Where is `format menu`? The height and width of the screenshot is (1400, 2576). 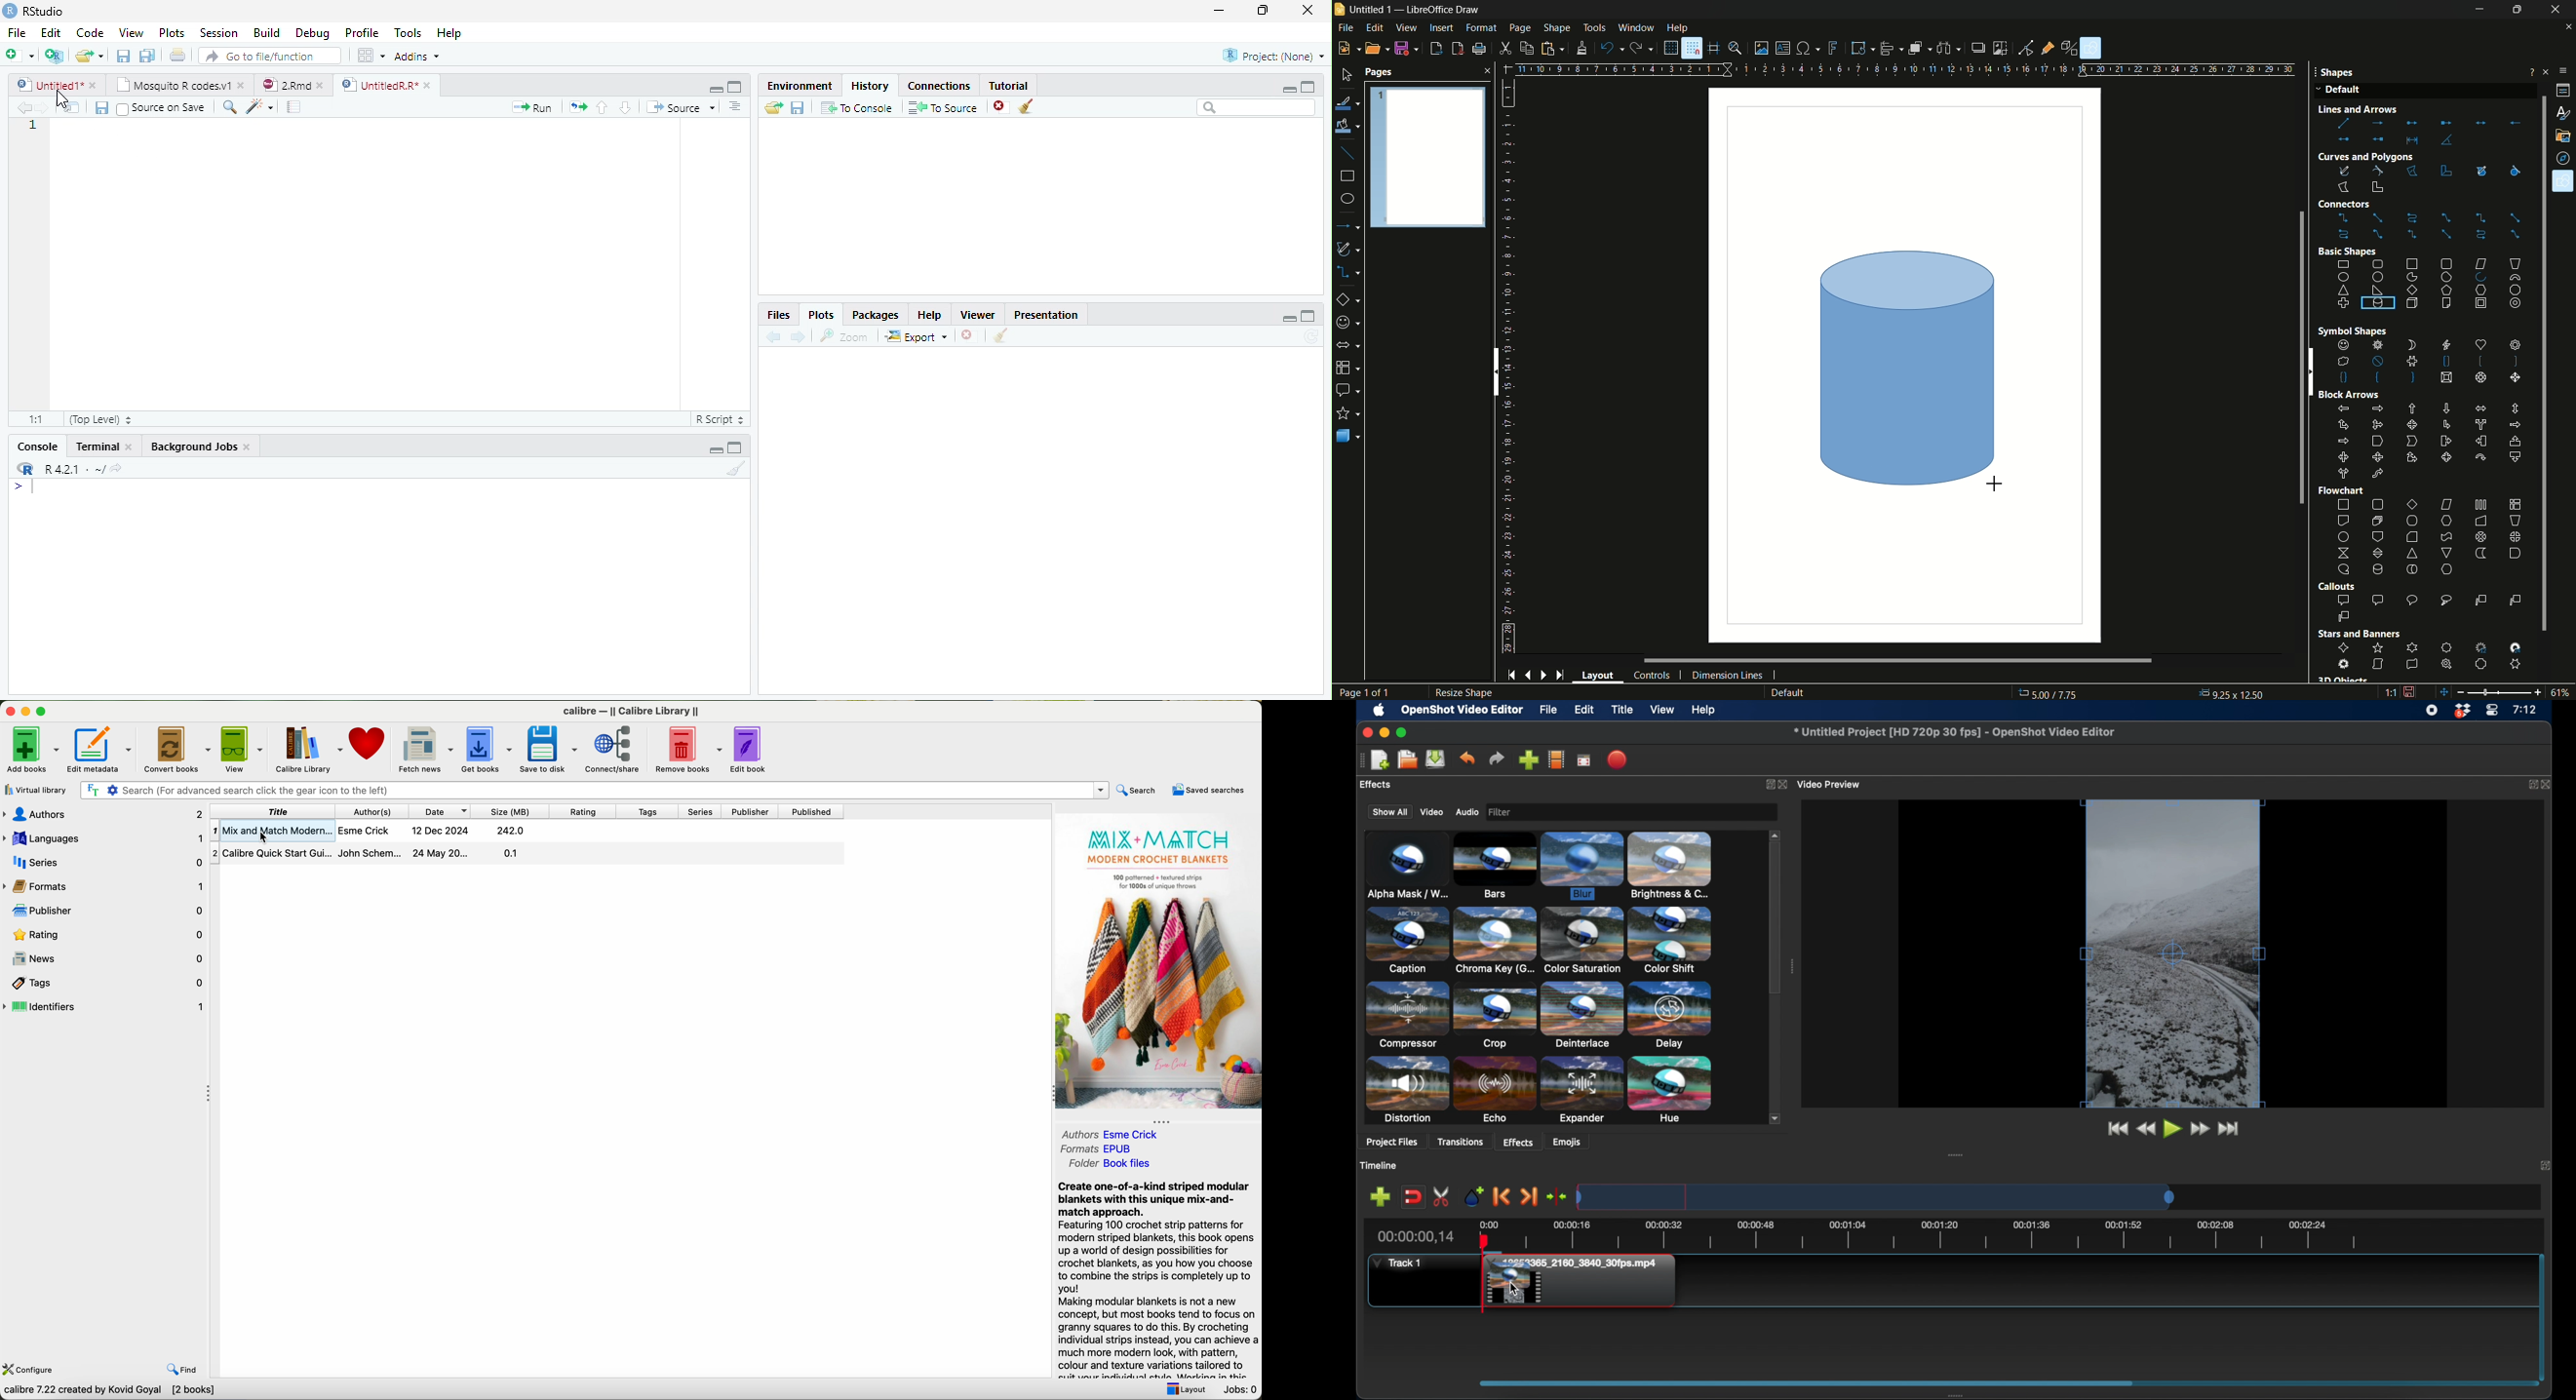
format menu is located at coordinates (1481, 28).